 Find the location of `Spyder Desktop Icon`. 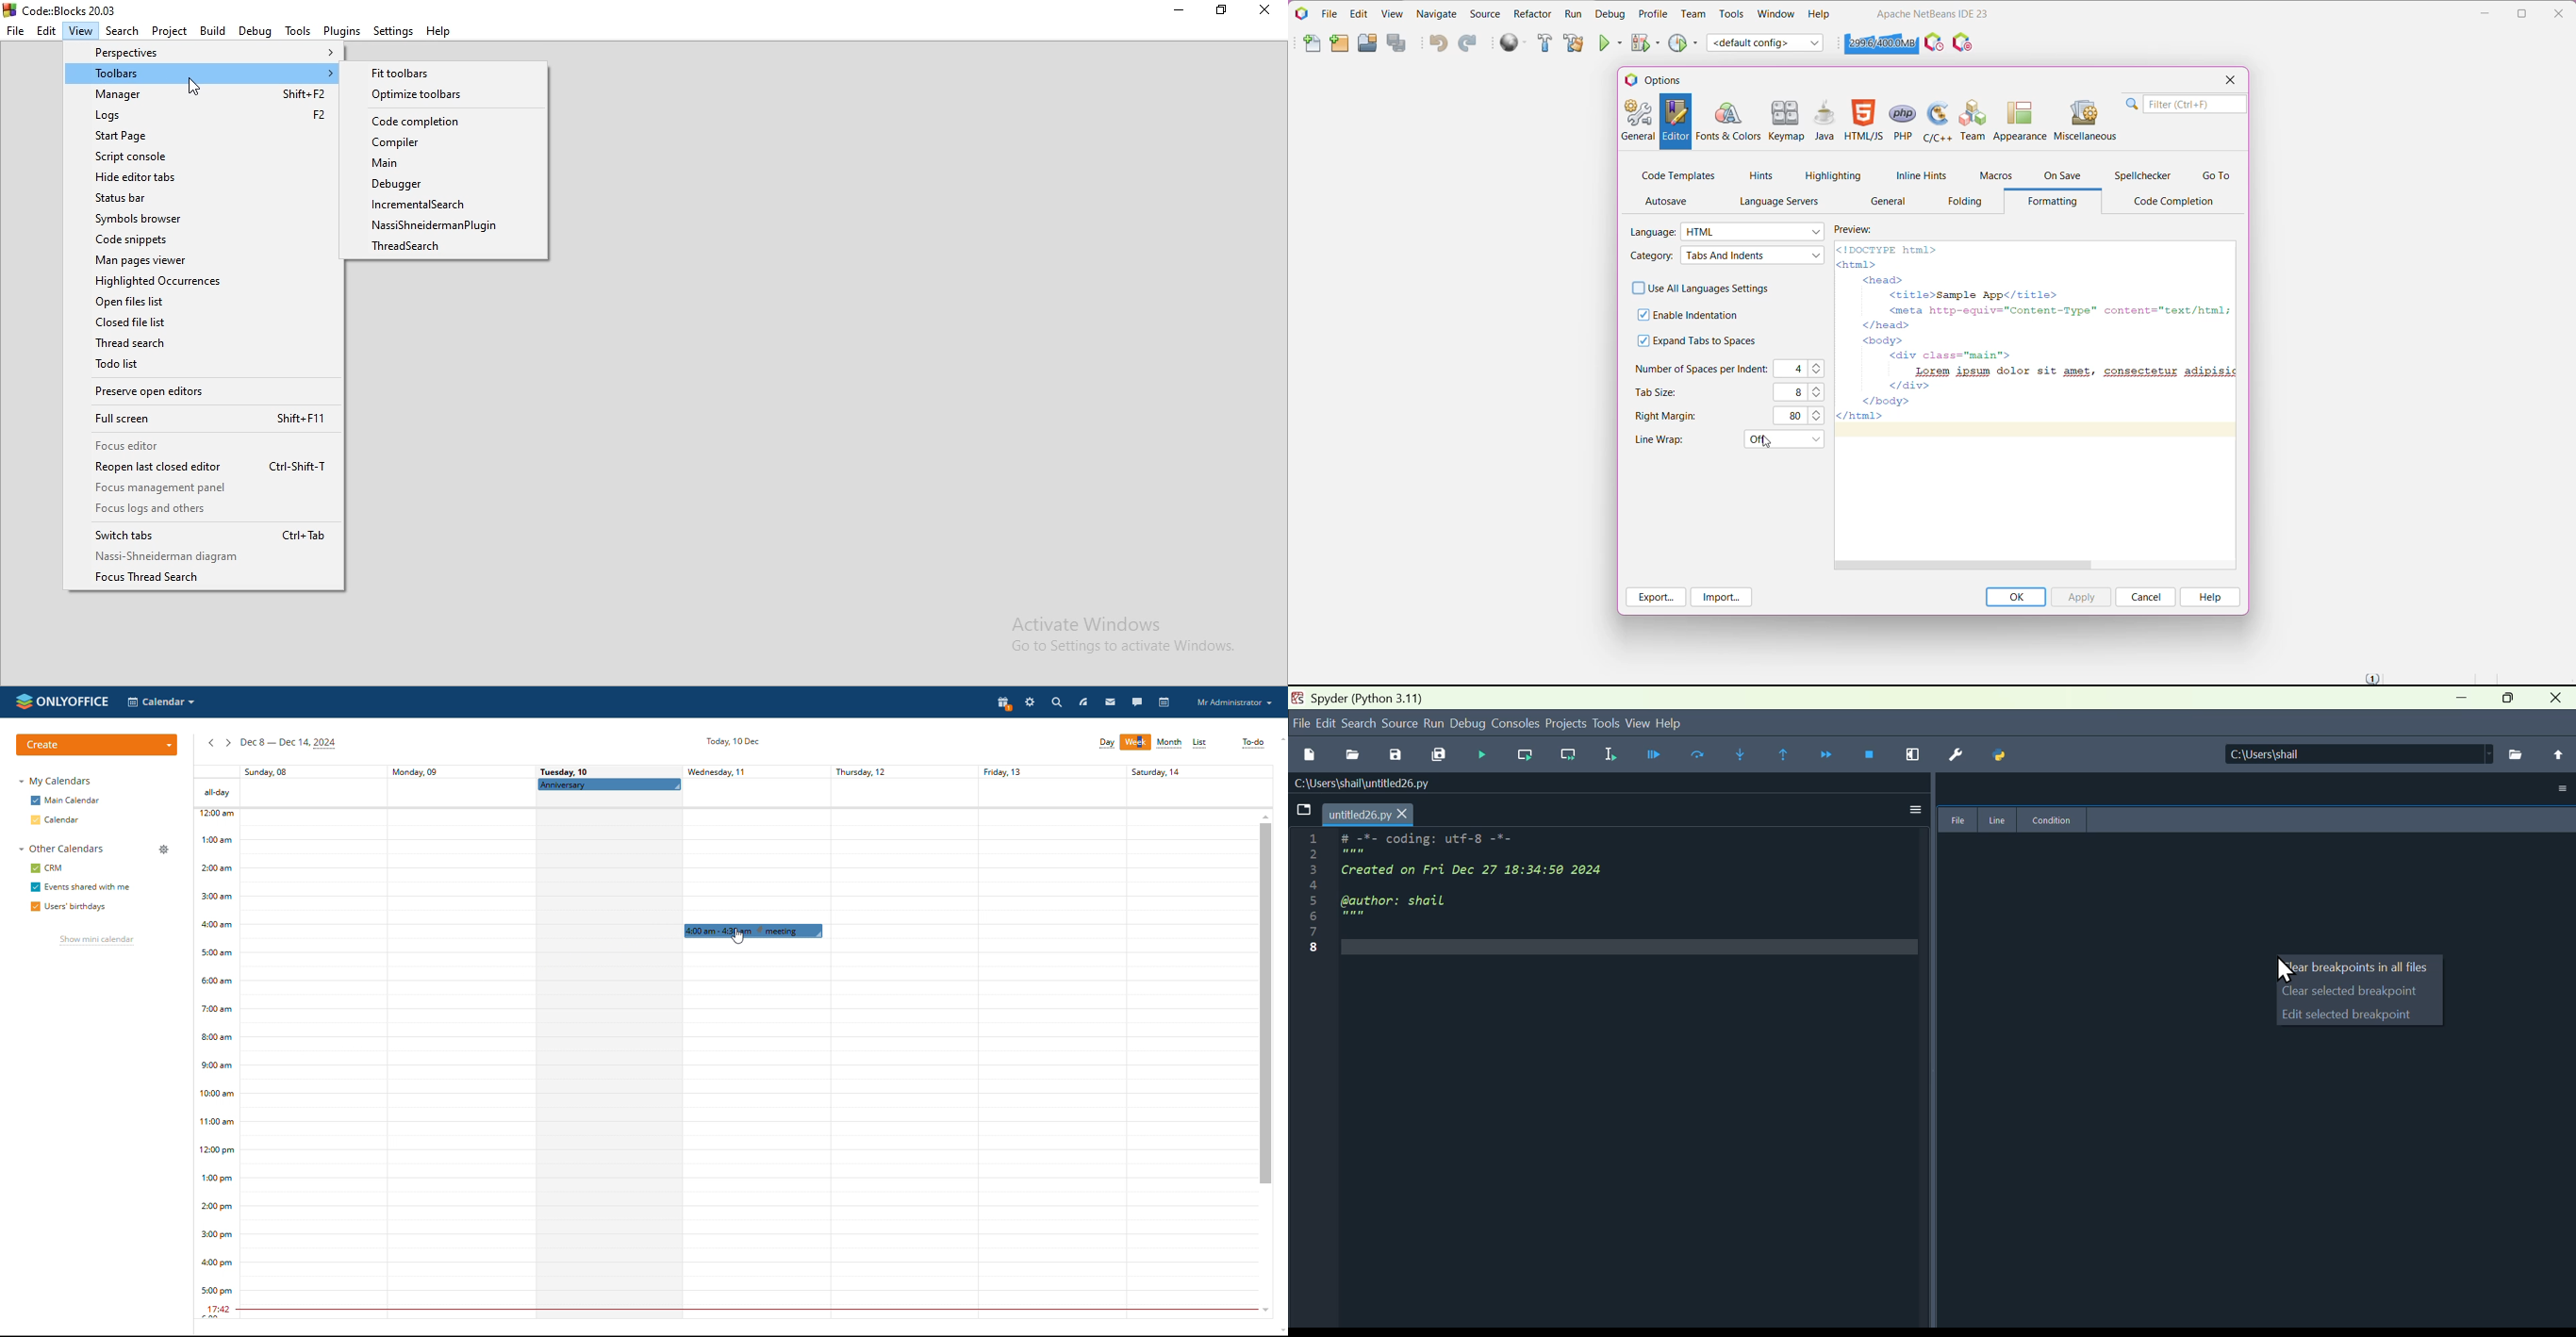

Spyder Desktop Icon is located at coordinates (1297, 697).